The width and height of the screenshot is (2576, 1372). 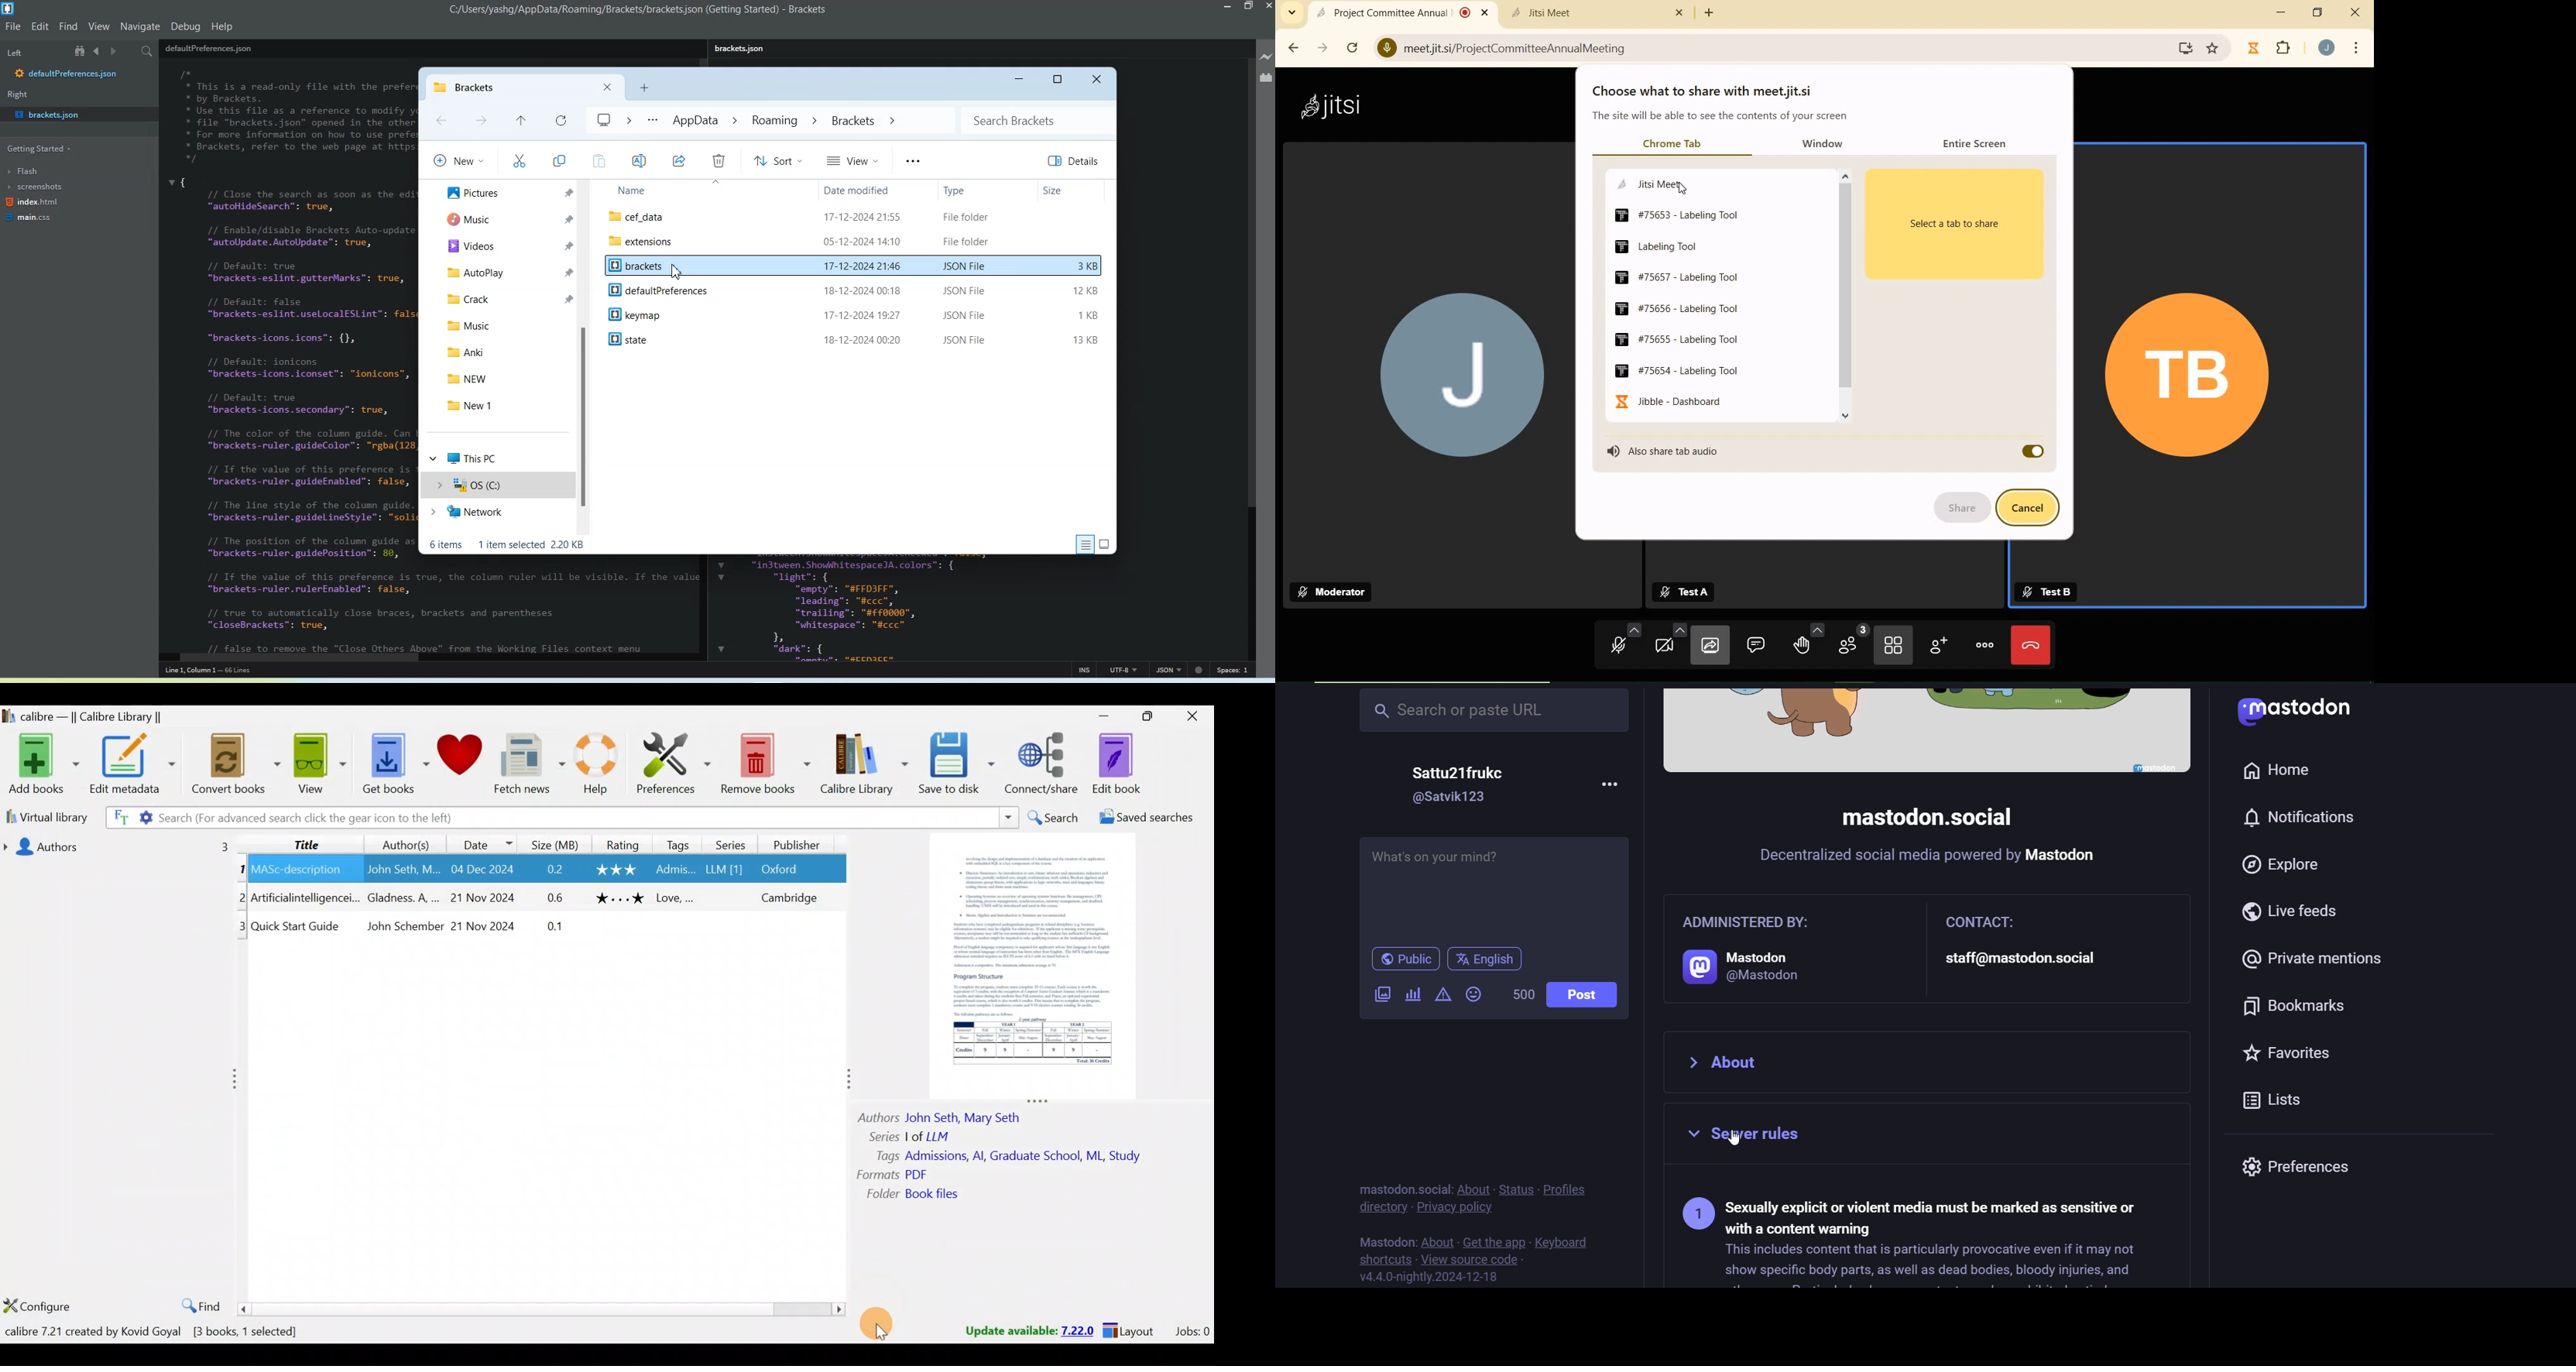 What do you see at coordinates (2034, 948) in the screenshot?
I see `contact` at bounding box center [2034, 948].